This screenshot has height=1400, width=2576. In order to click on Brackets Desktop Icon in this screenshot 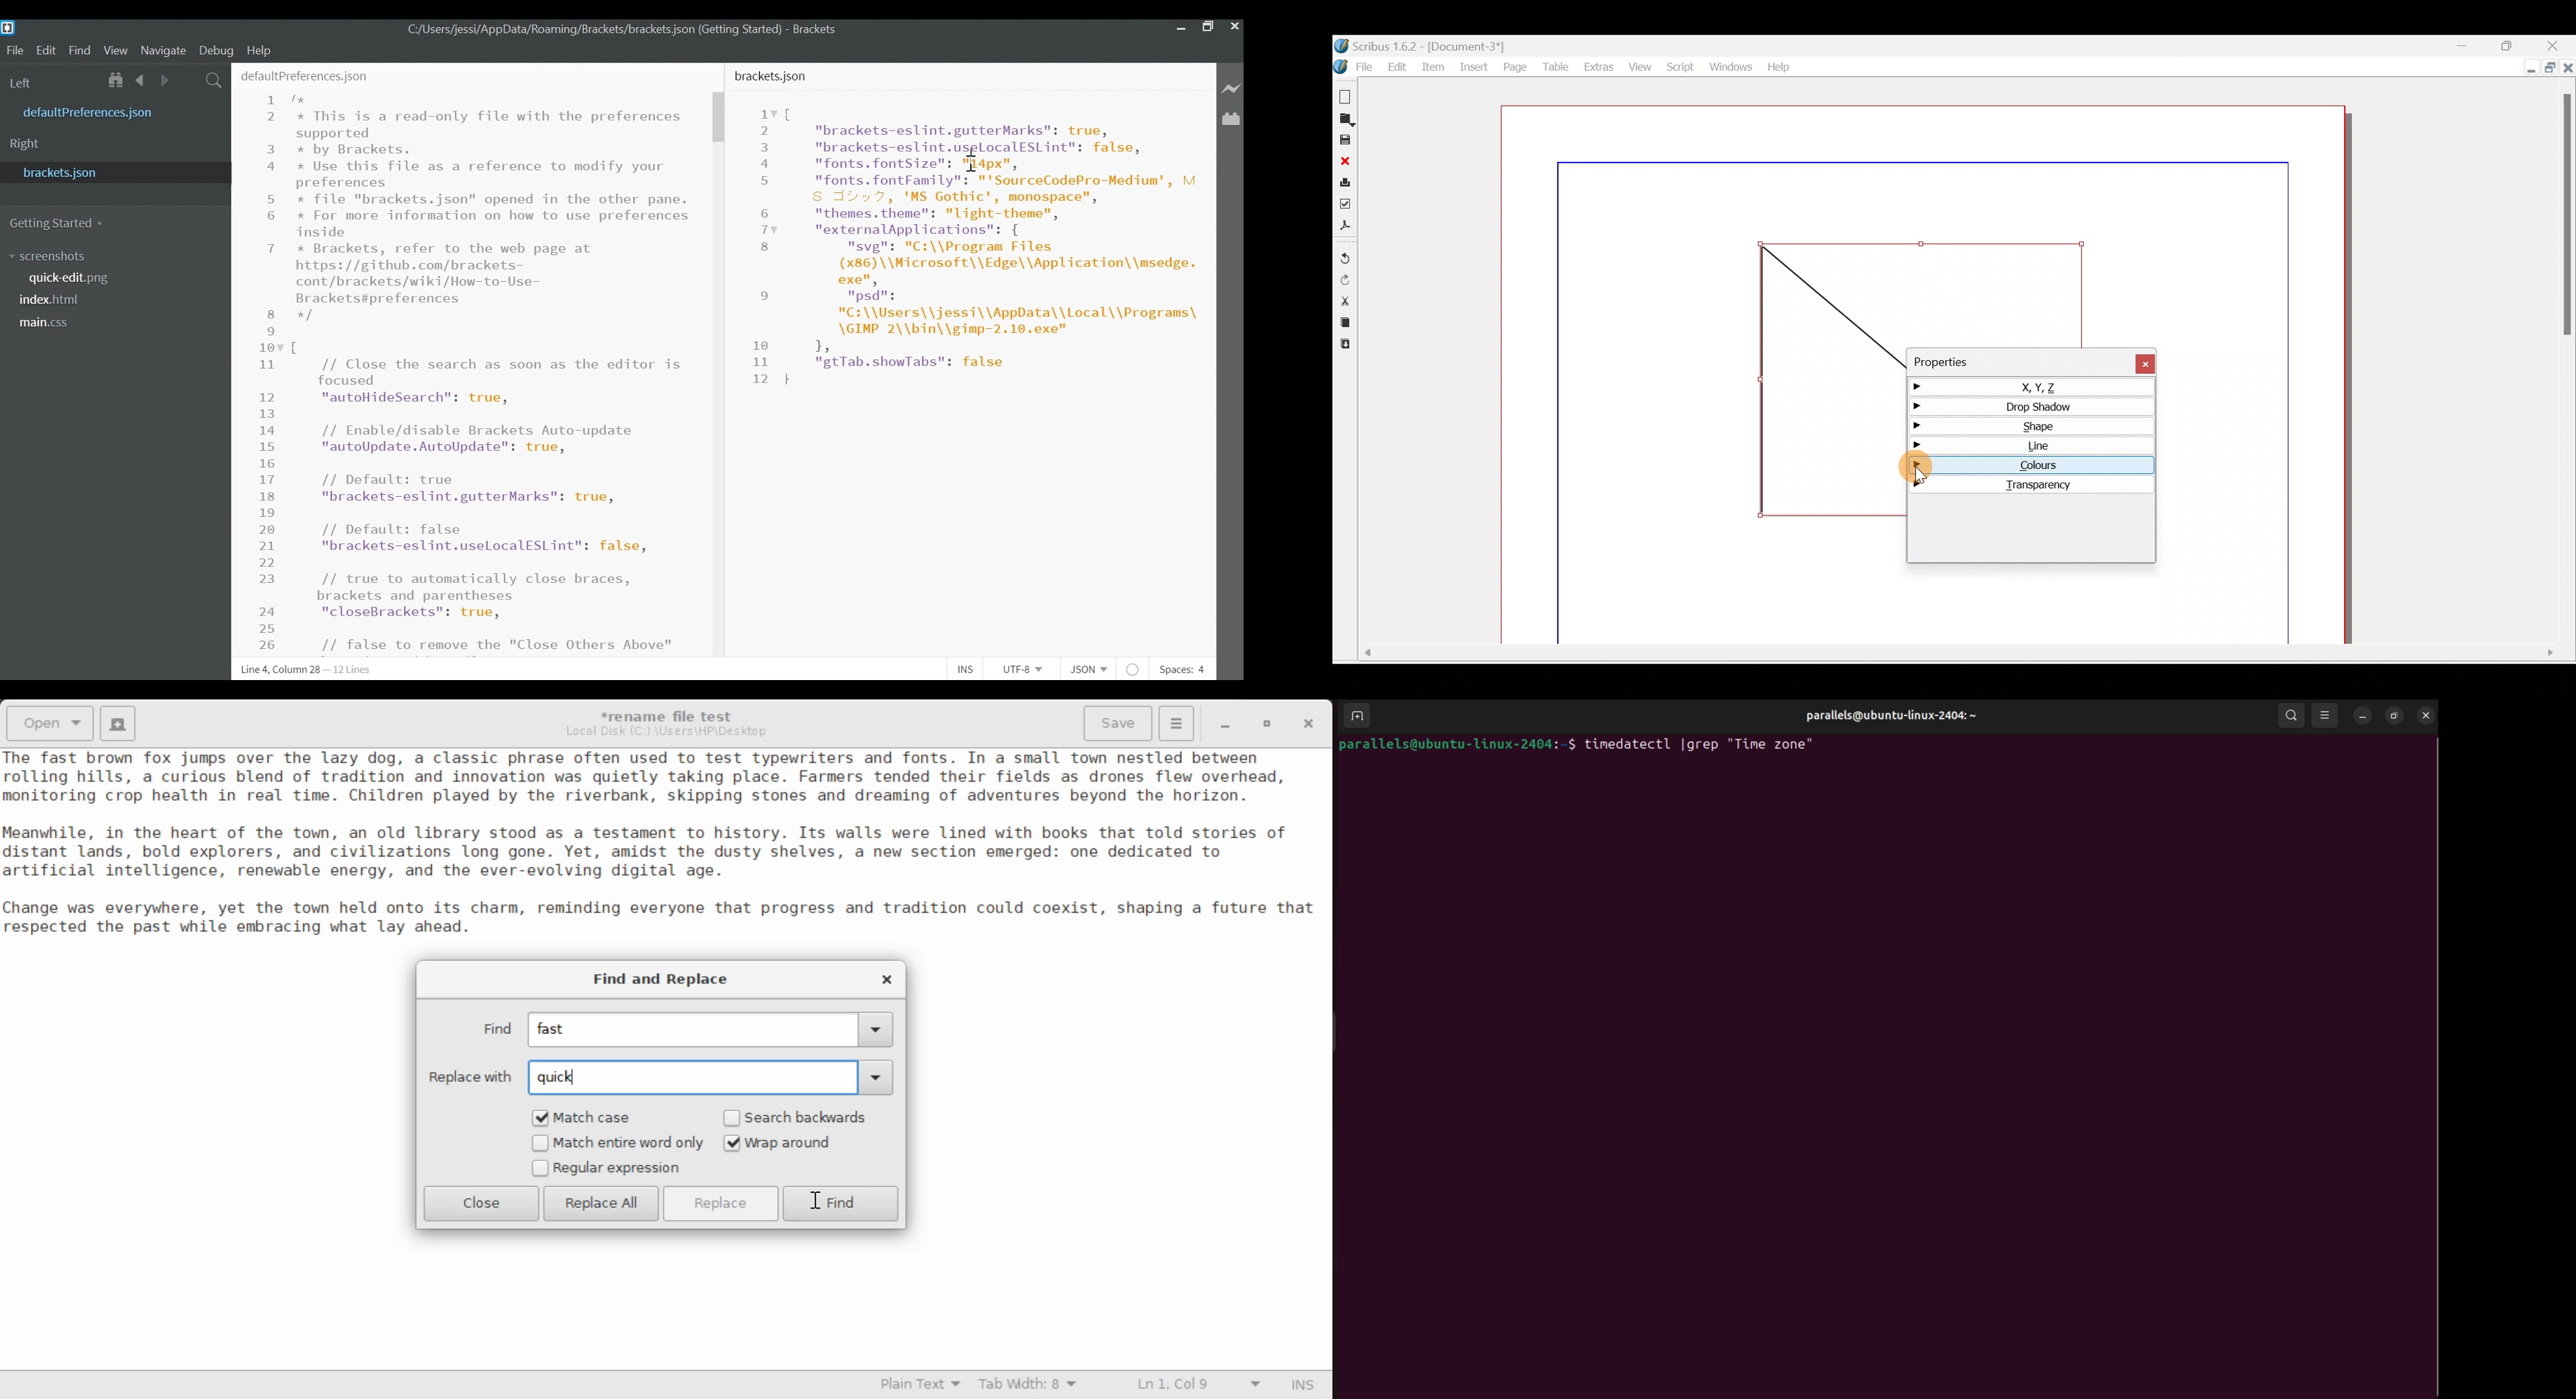, I will do `click(9, 27)`.